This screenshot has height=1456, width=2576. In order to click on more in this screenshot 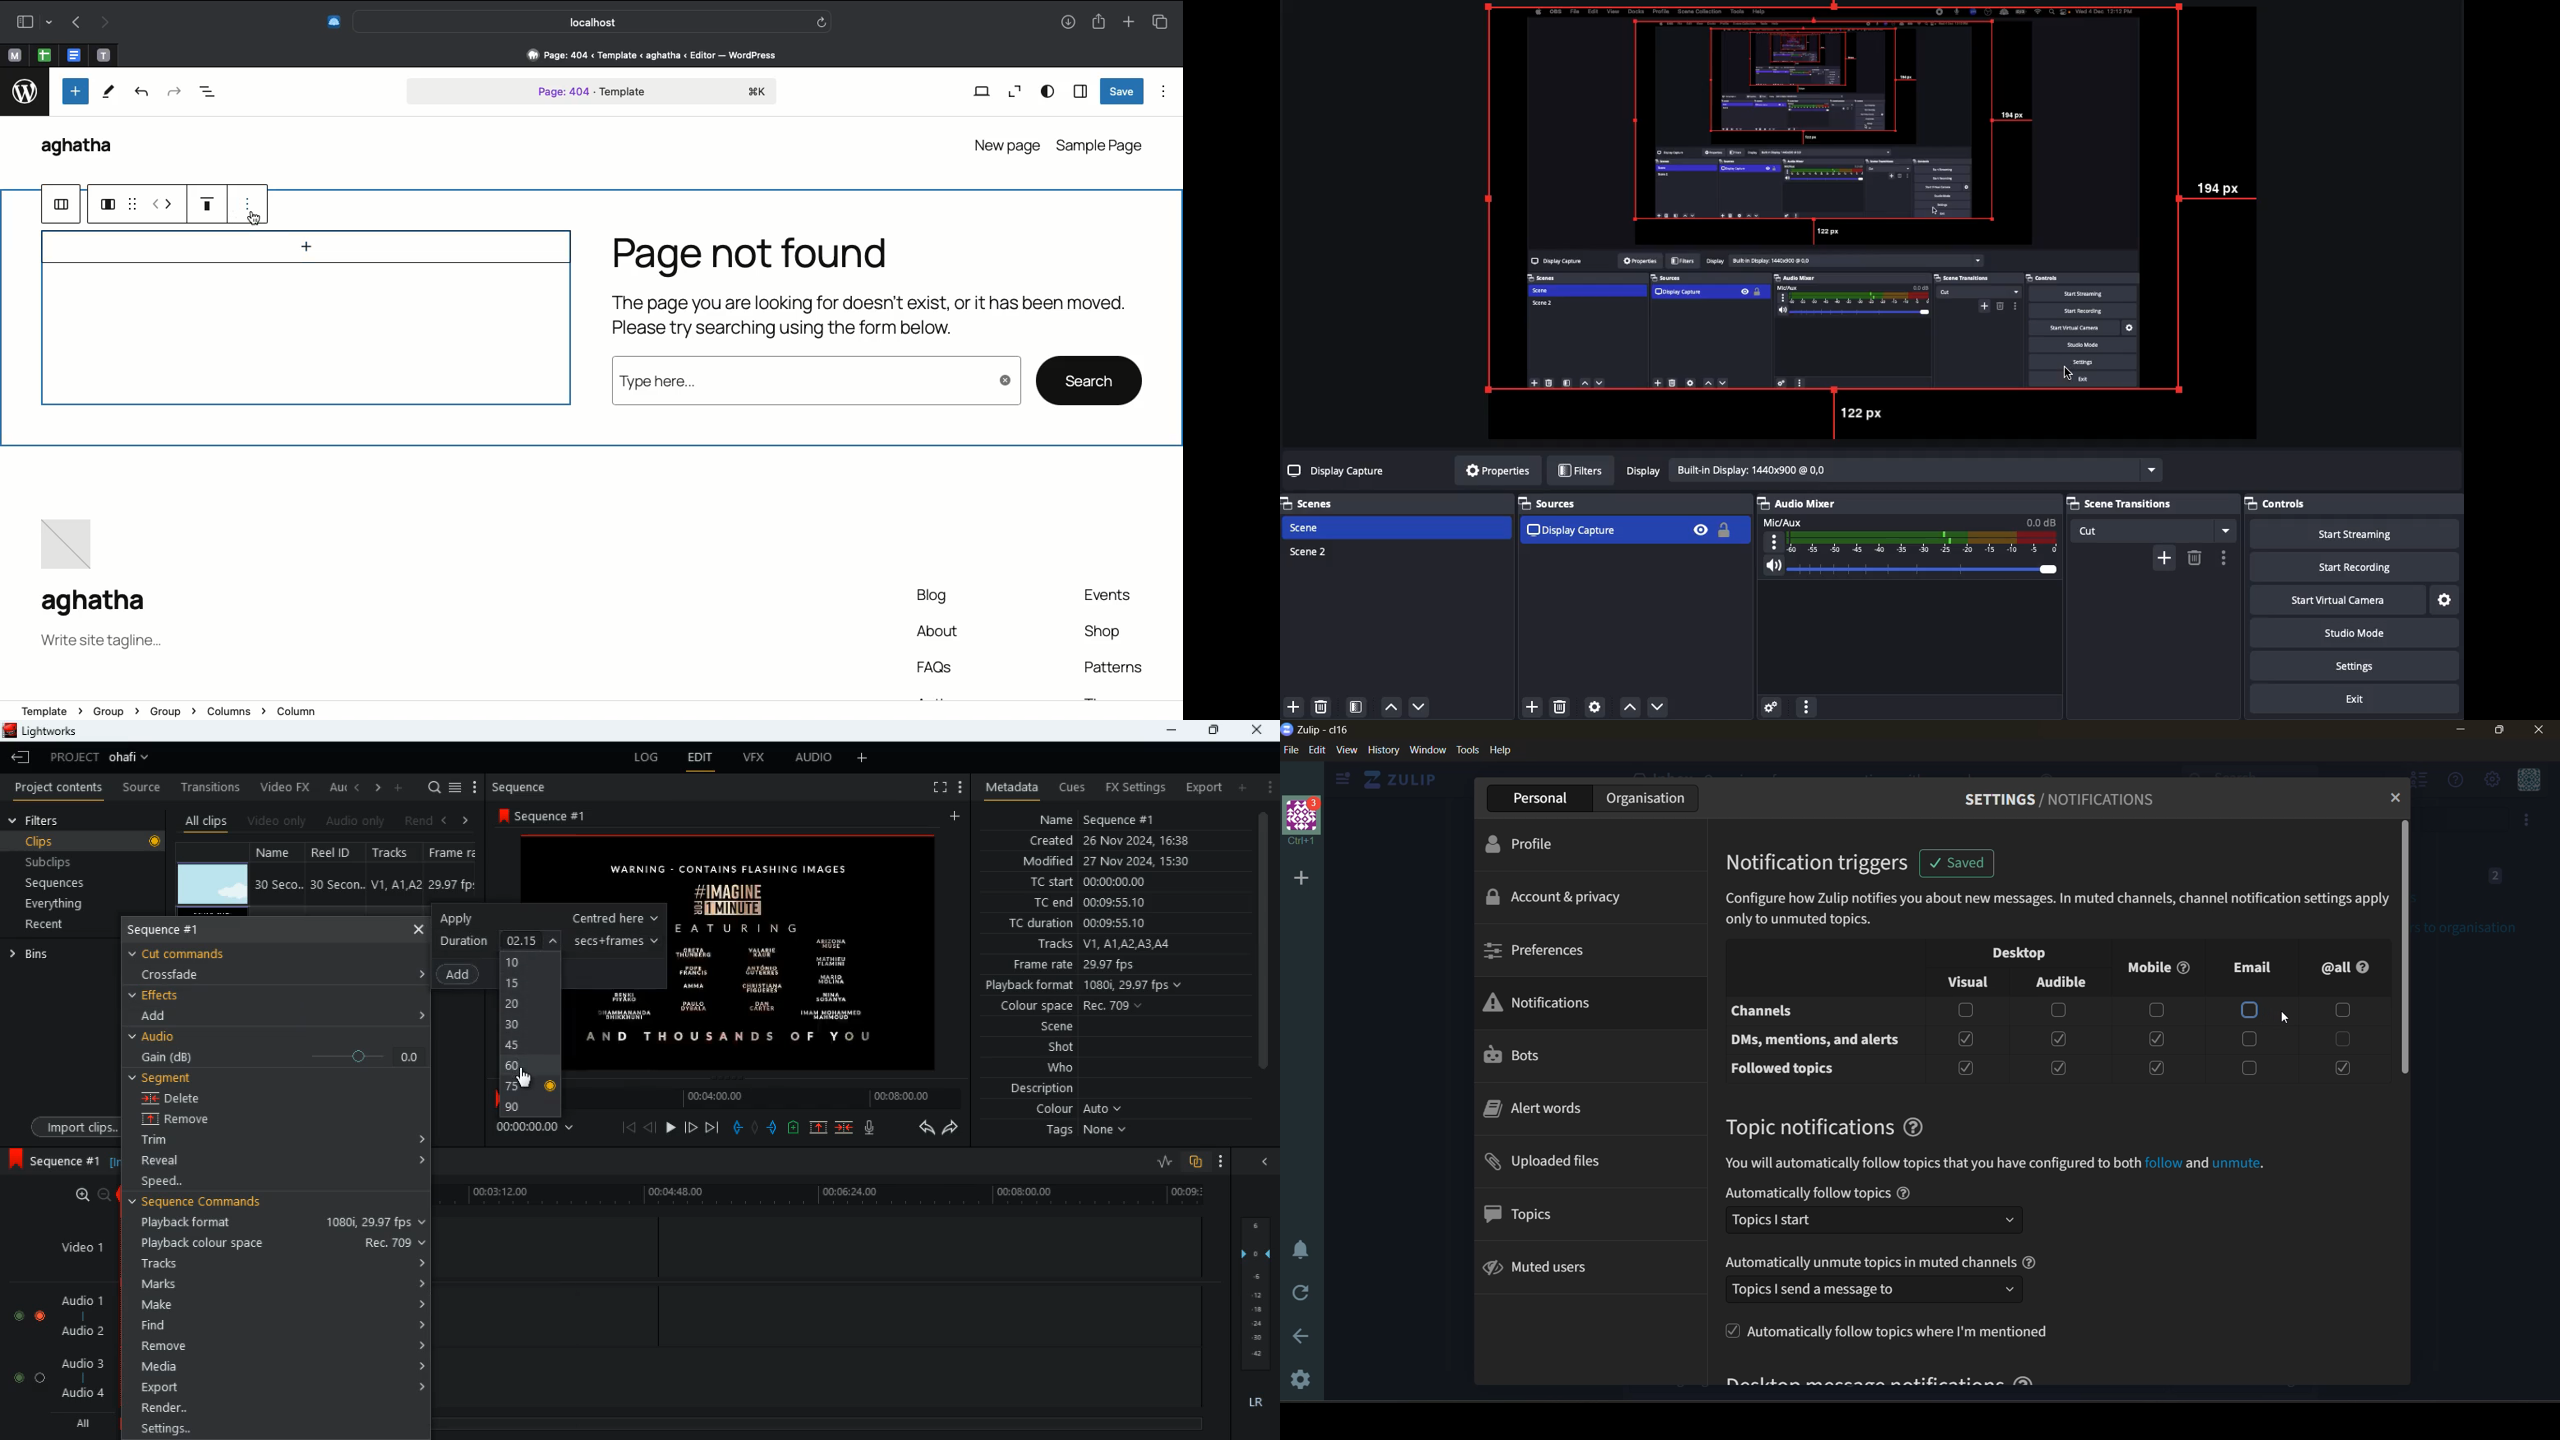, I will do `click(1222, 1163)`.